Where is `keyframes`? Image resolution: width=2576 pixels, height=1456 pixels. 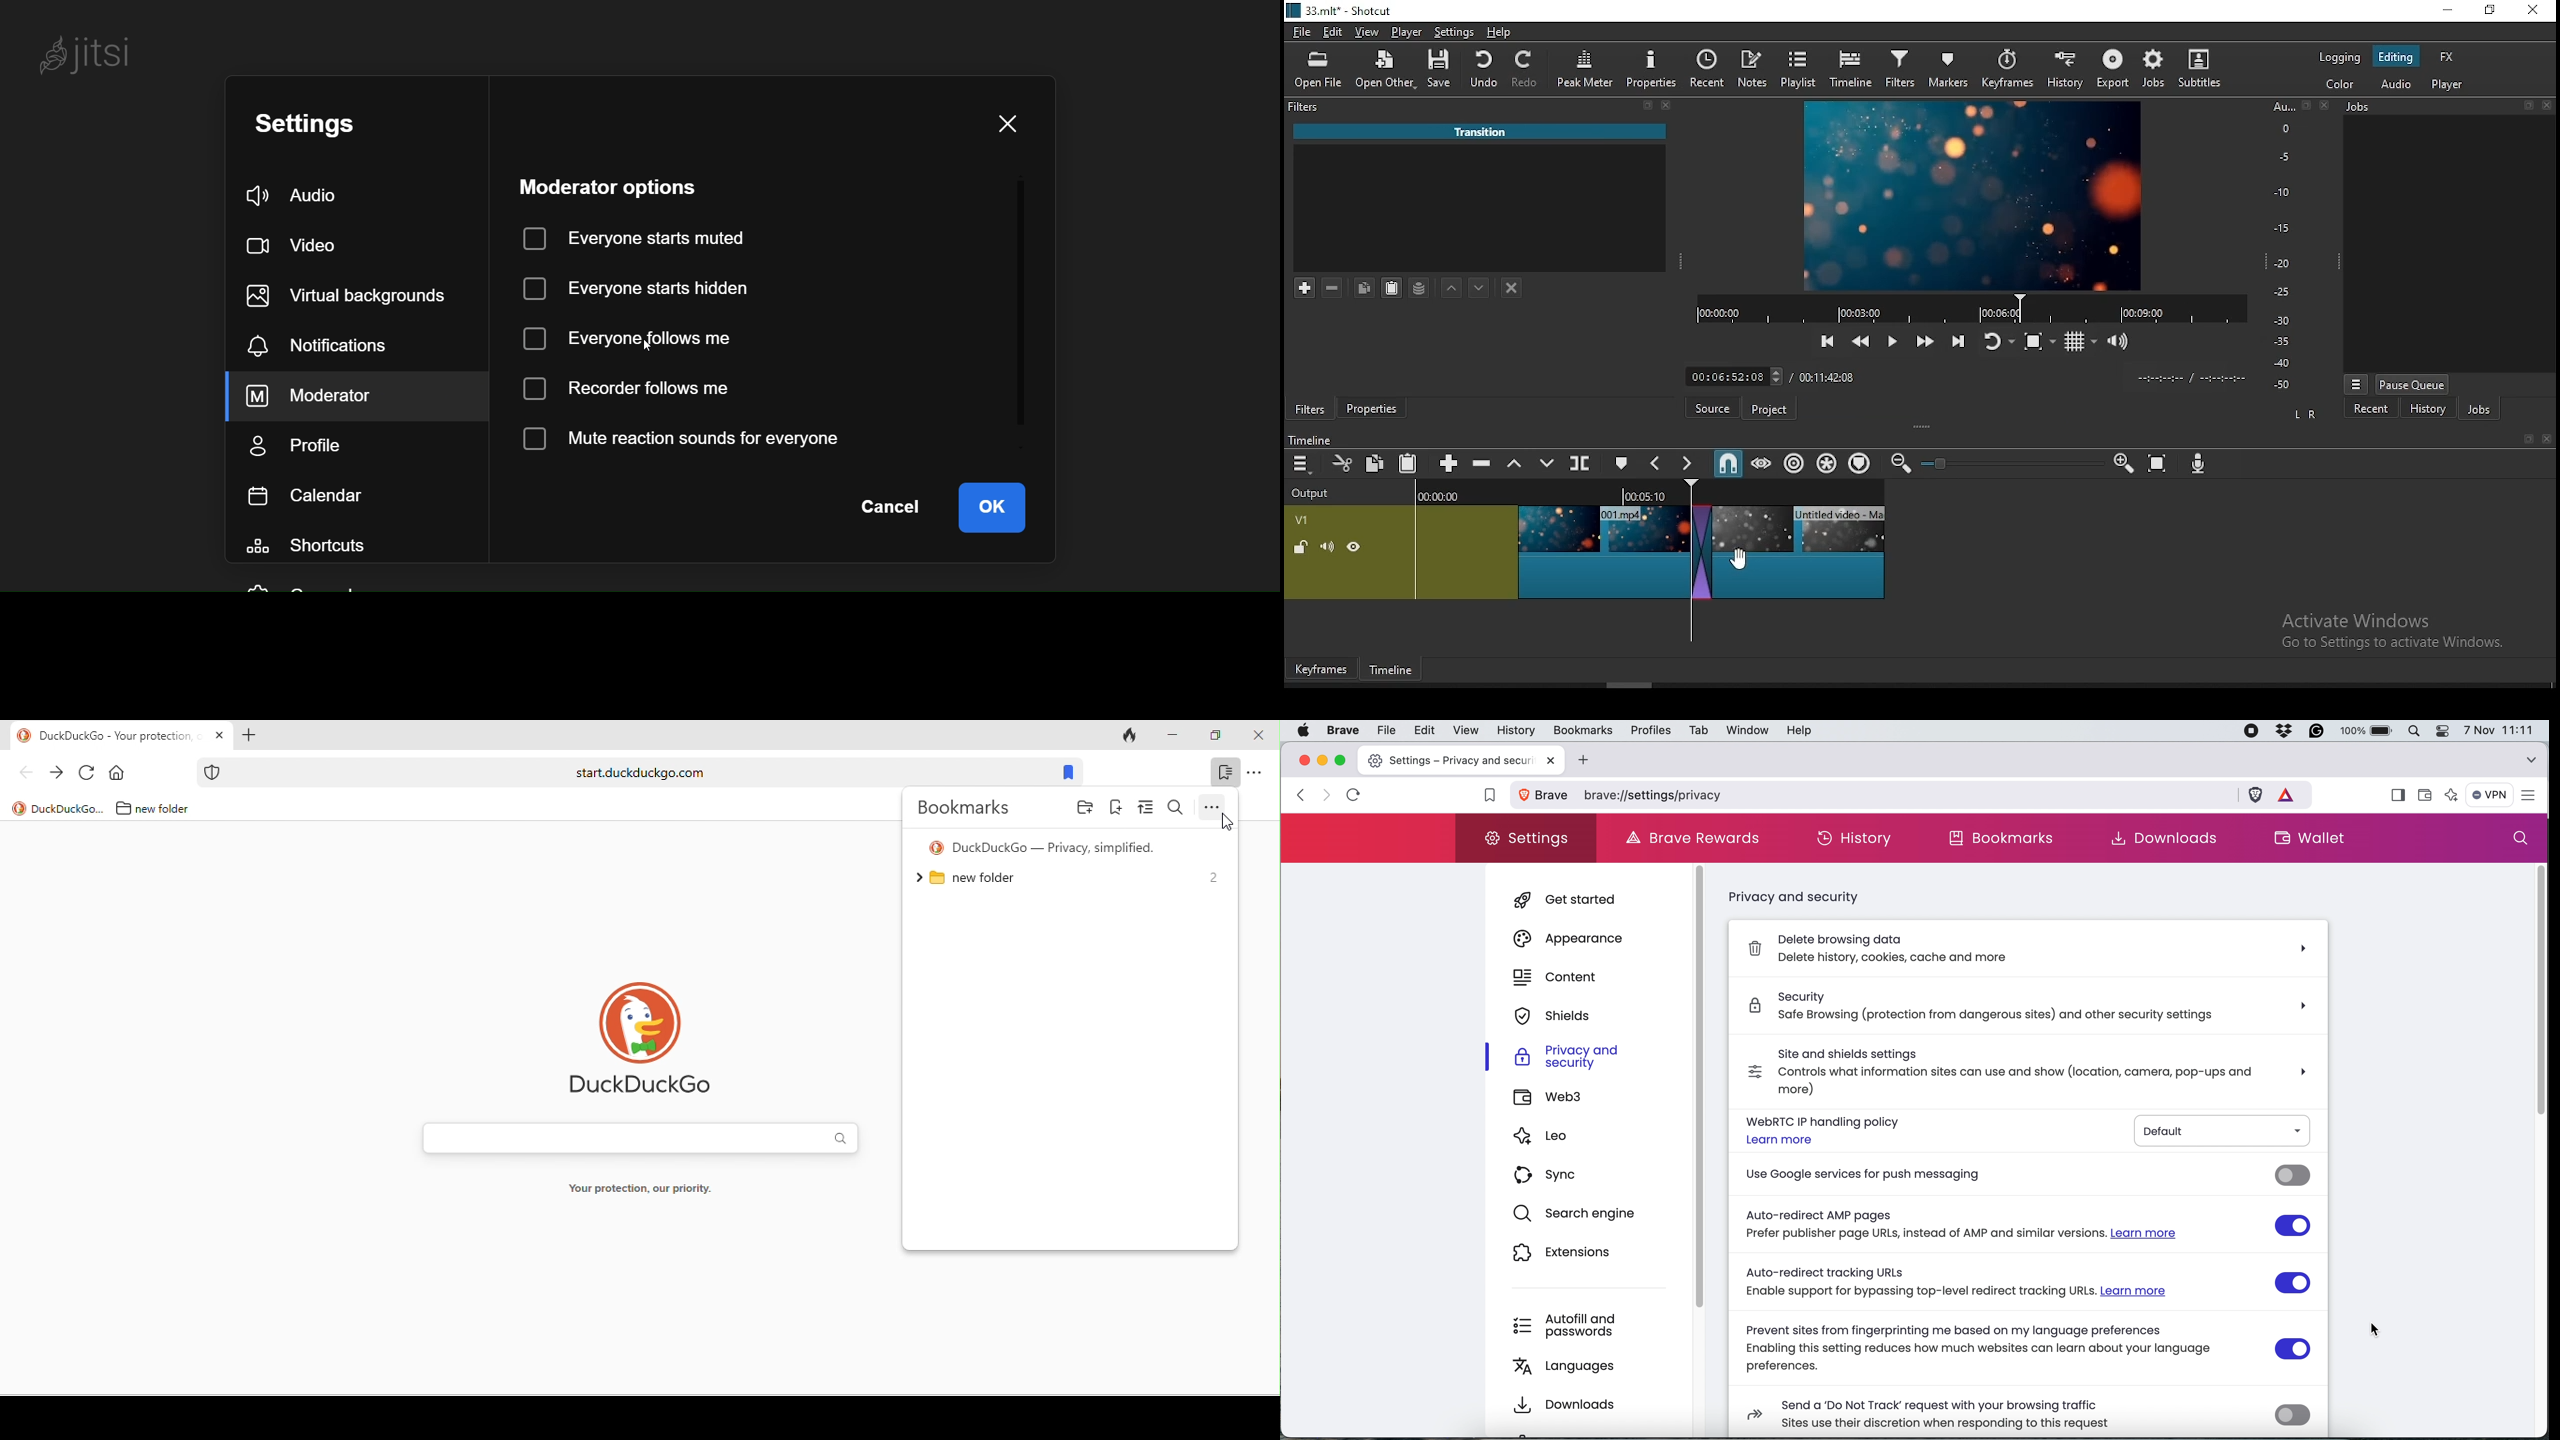 keyframes is located at coordinates (2008, 69).